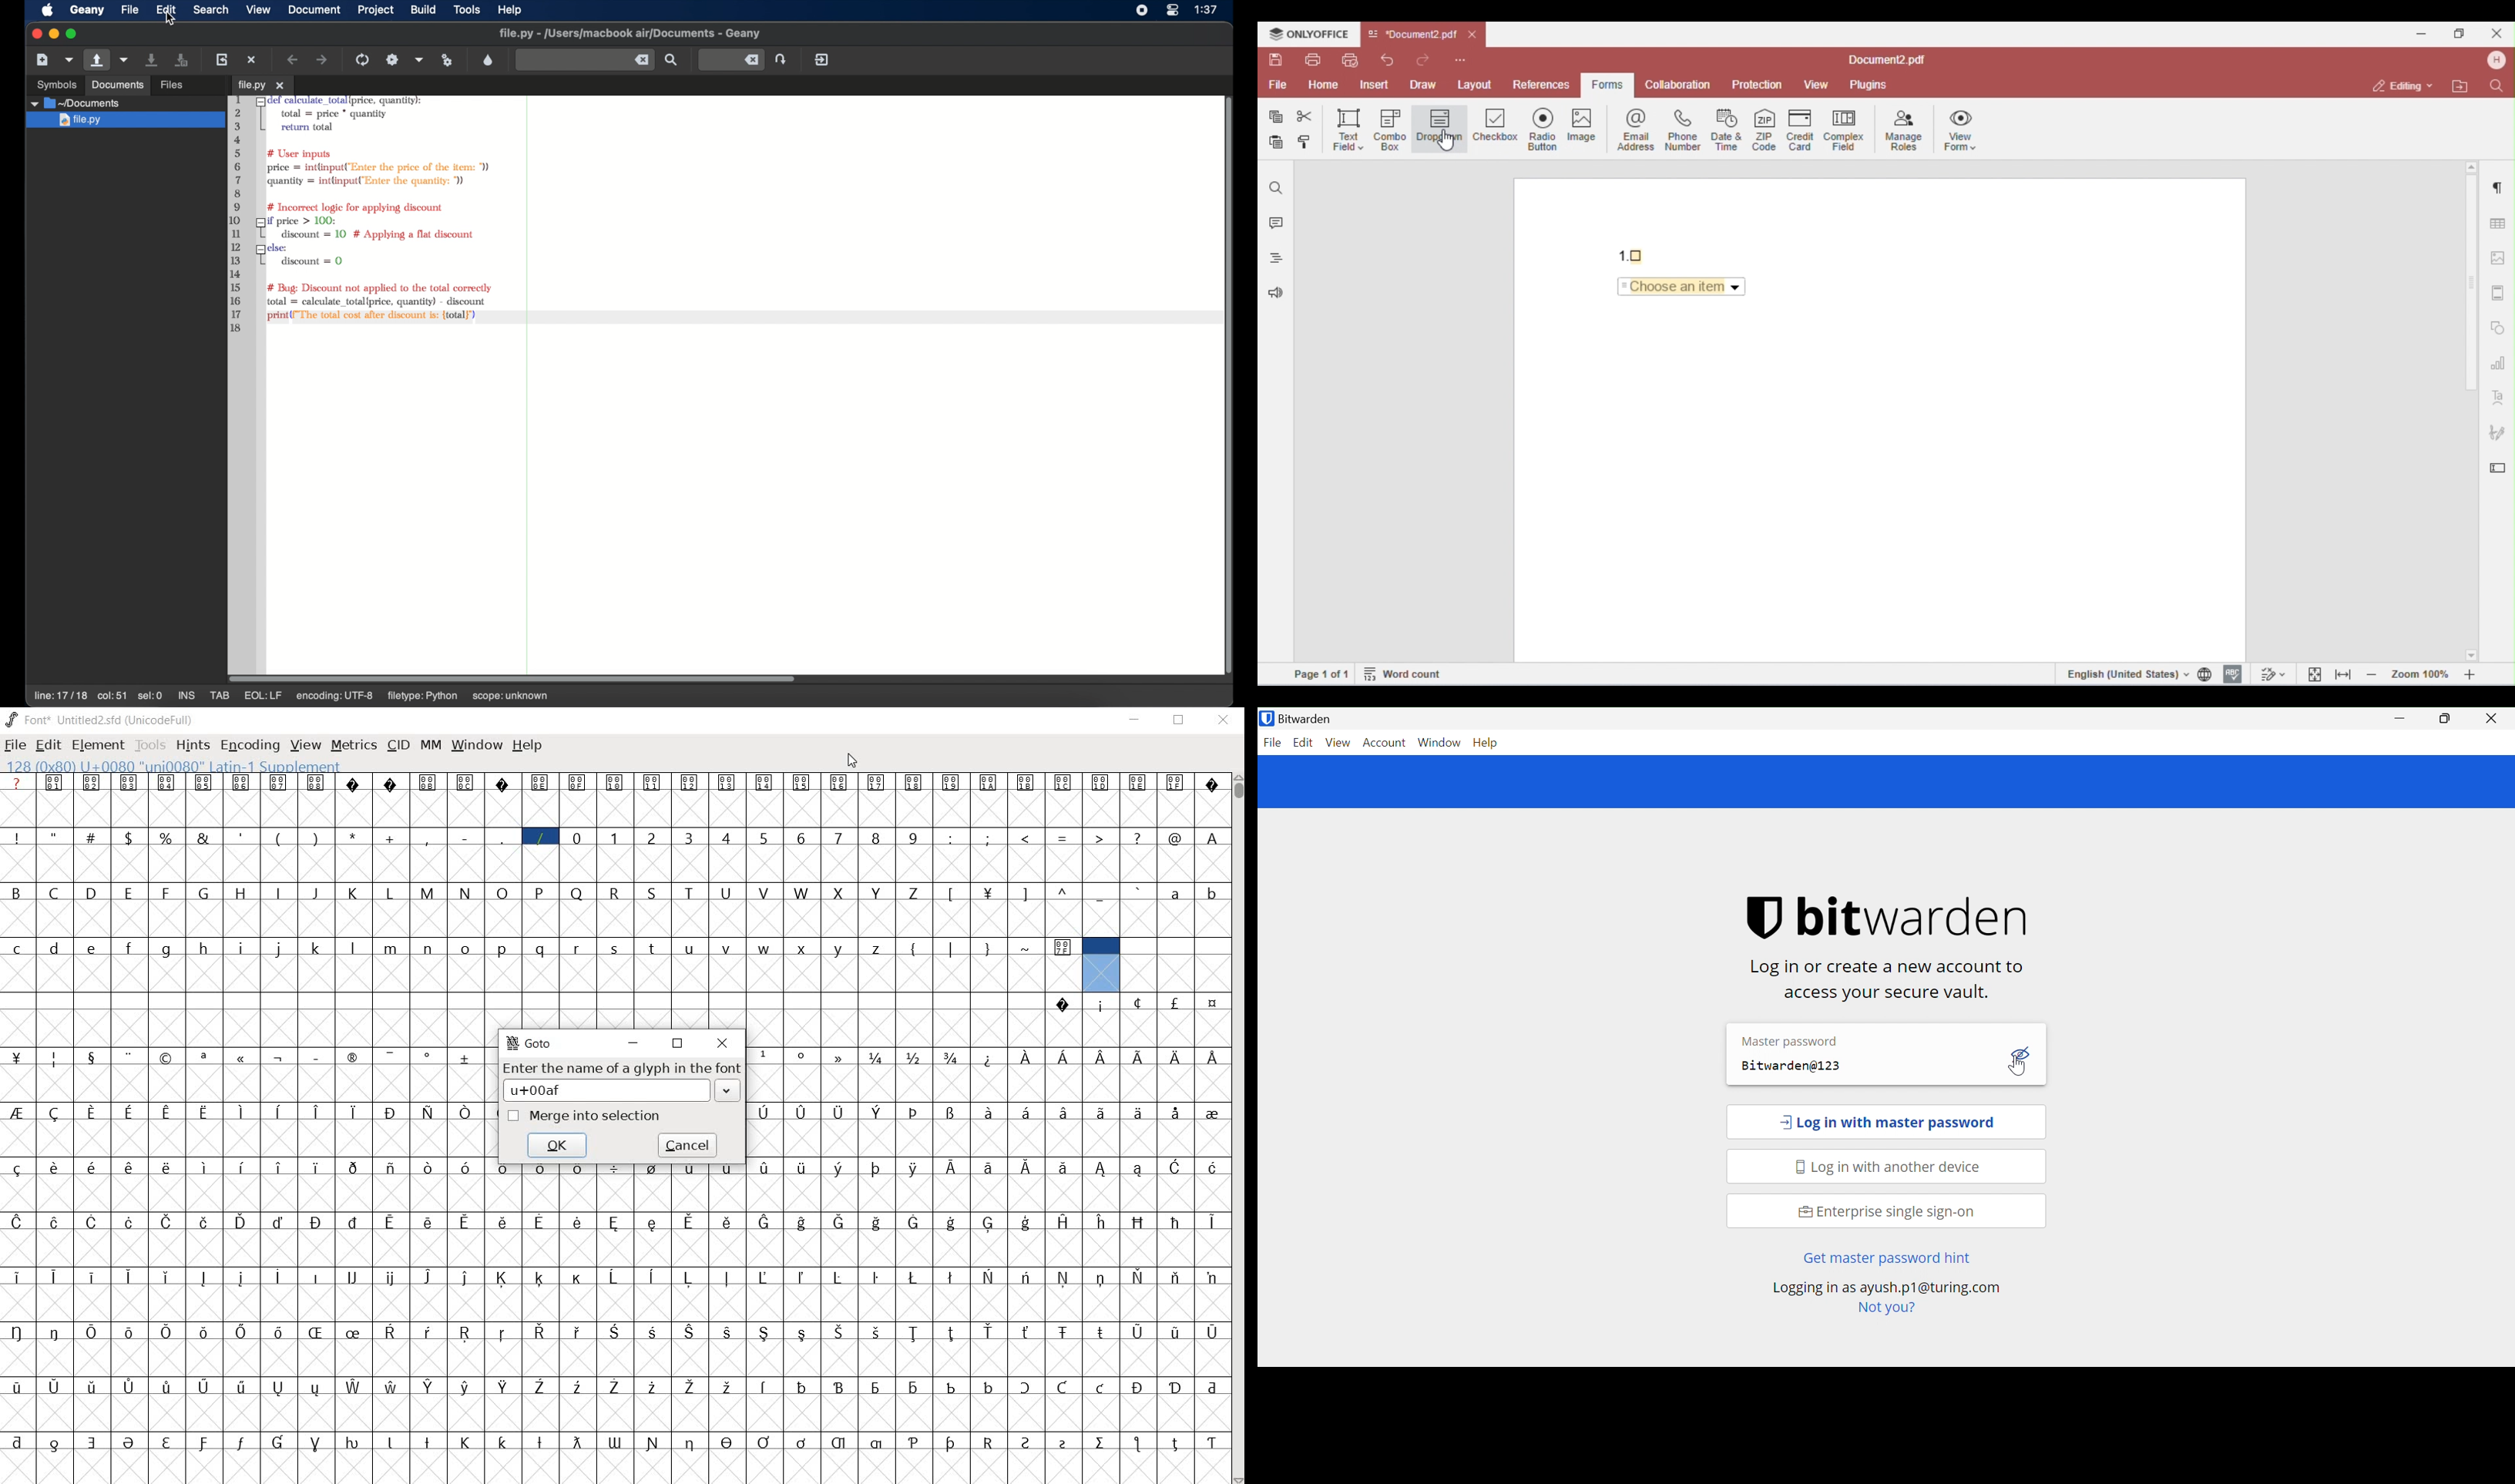 Image resolution: width=2520 pixels, height=1484 pixels. What do you see at coordinates (839, 1168) in the screenshot?
I see `Symbol` at bounding box center [839, 1168].